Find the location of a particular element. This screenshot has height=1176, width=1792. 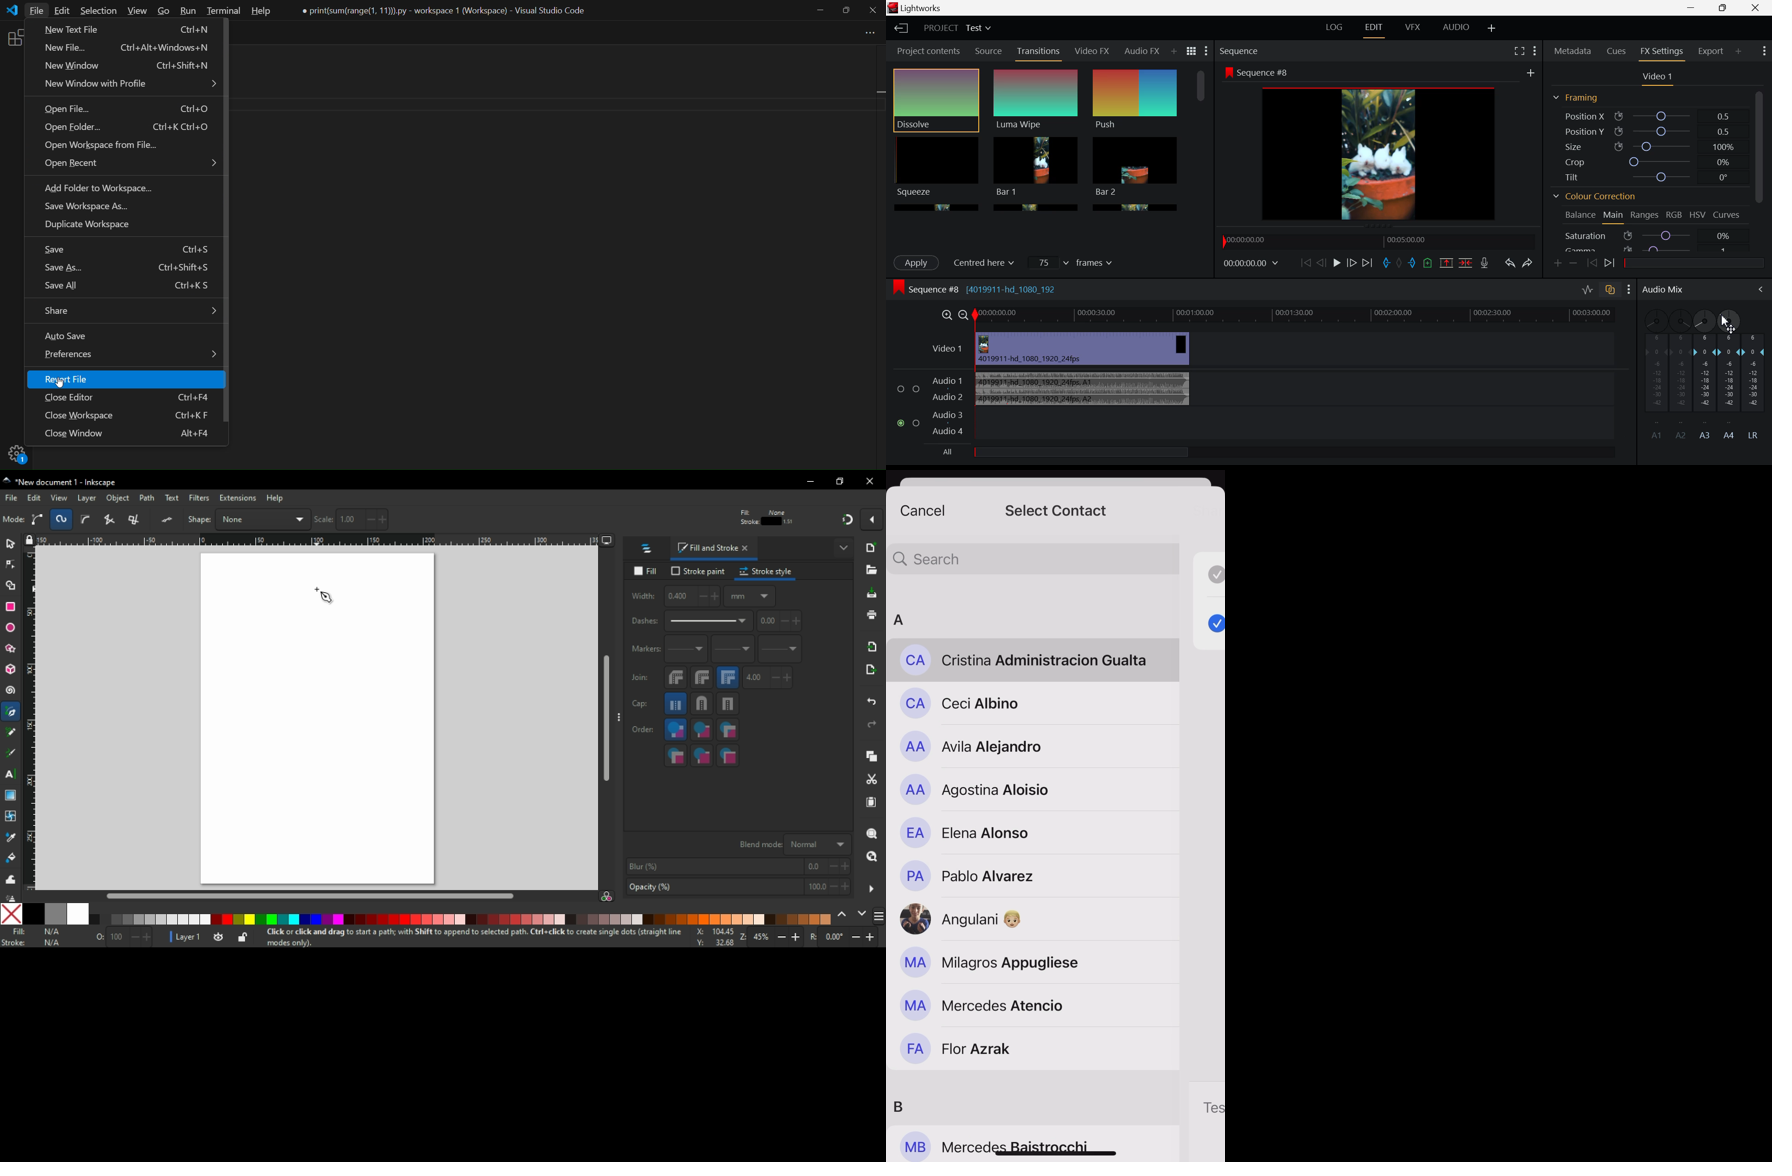

star/polygon tool is located at coordinates (12, 649).